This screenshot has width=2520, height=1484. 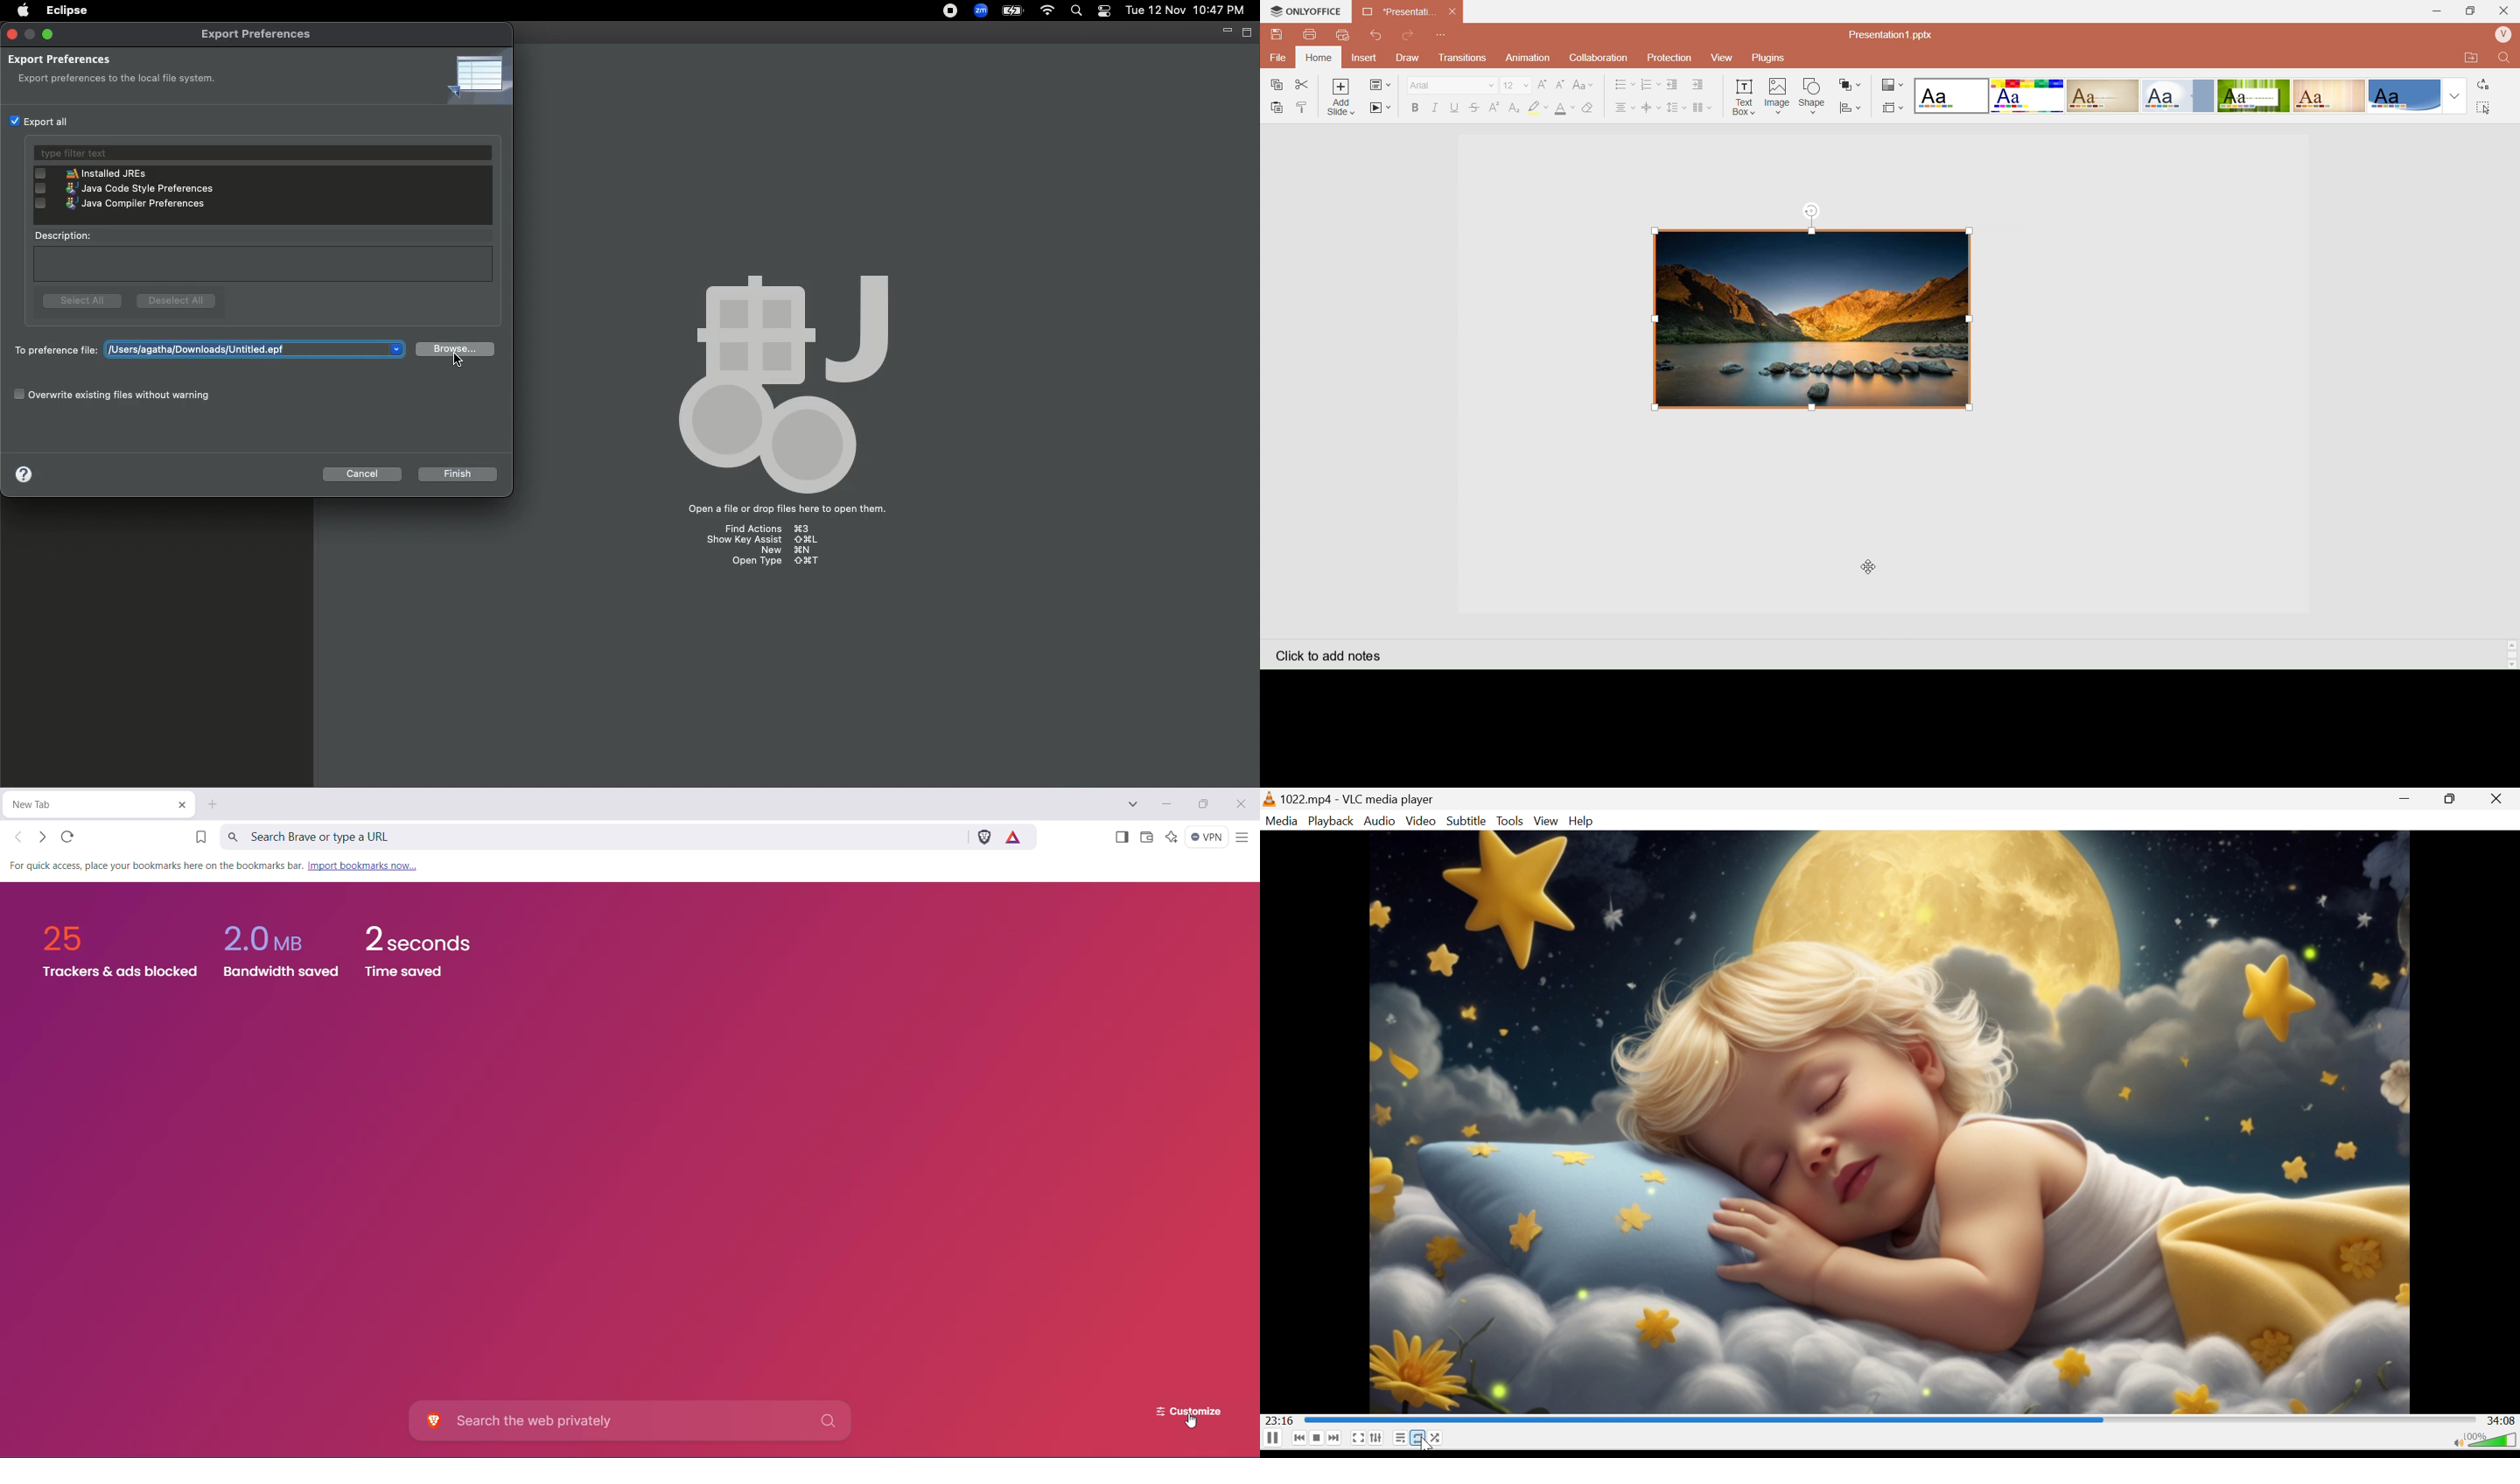 What do you see at coordinates (1408, 58) in the screenshot?
I see `Draw` at bounding box center [1408, 58].